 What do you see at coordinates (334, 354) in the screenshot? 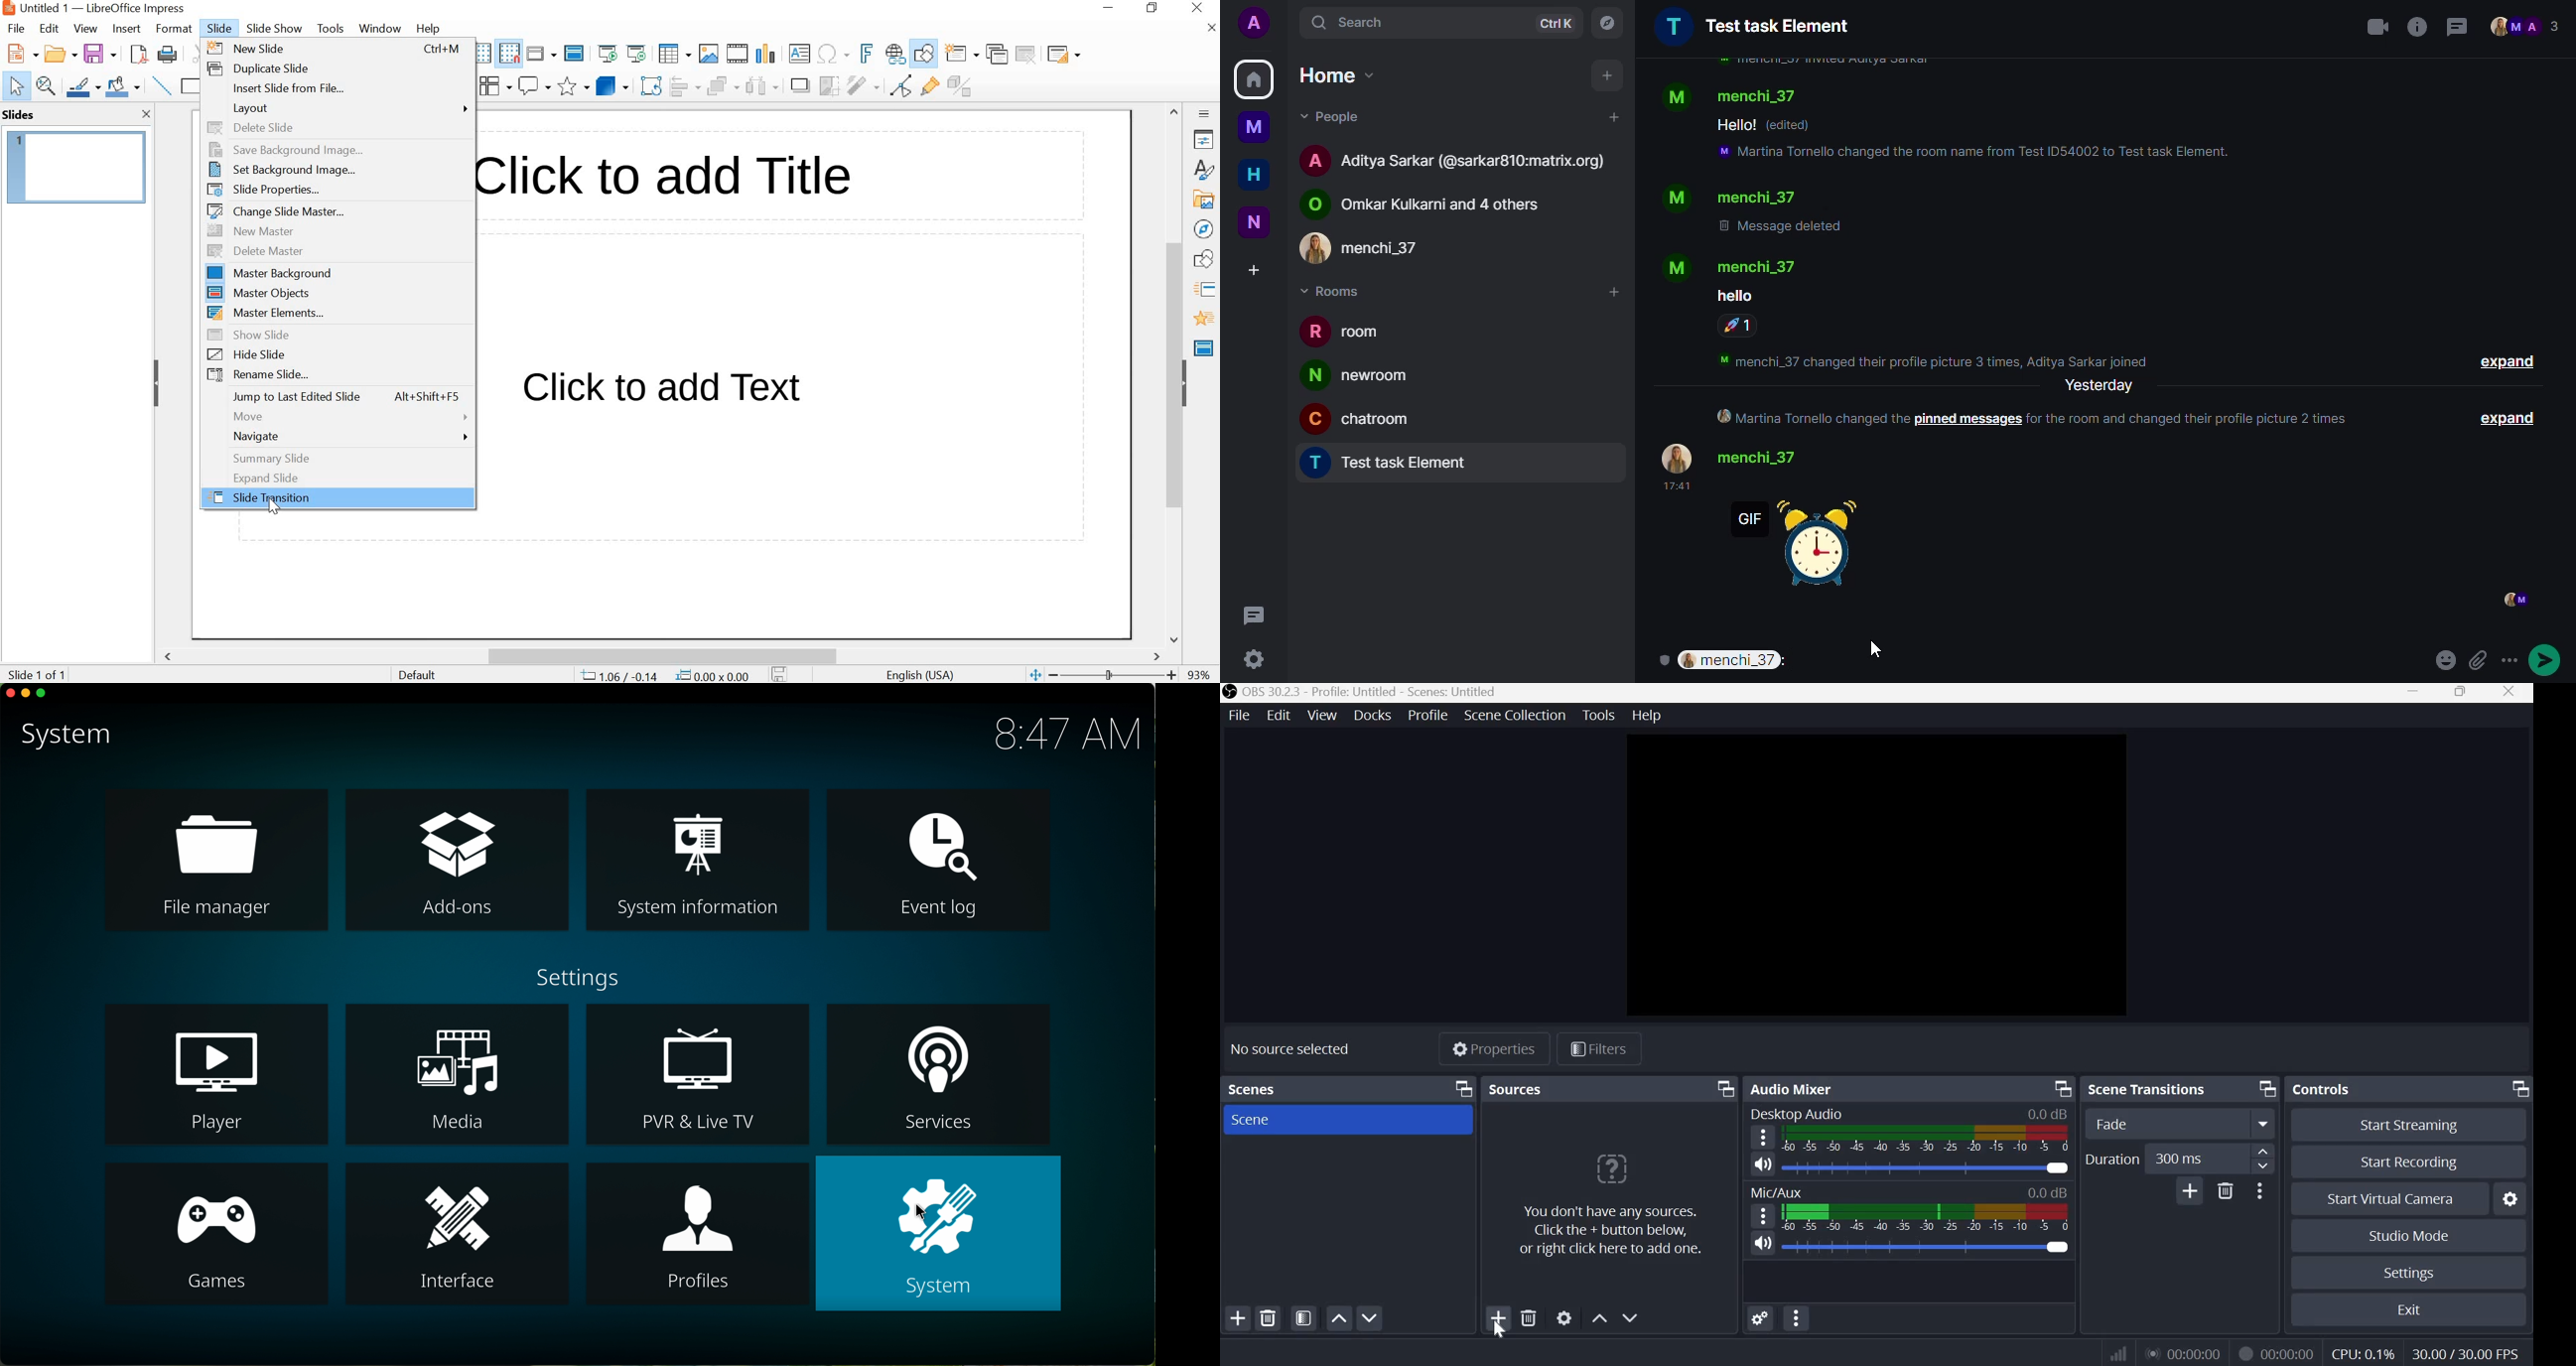
I see `Hide slide` at bounding box center [334, 354].